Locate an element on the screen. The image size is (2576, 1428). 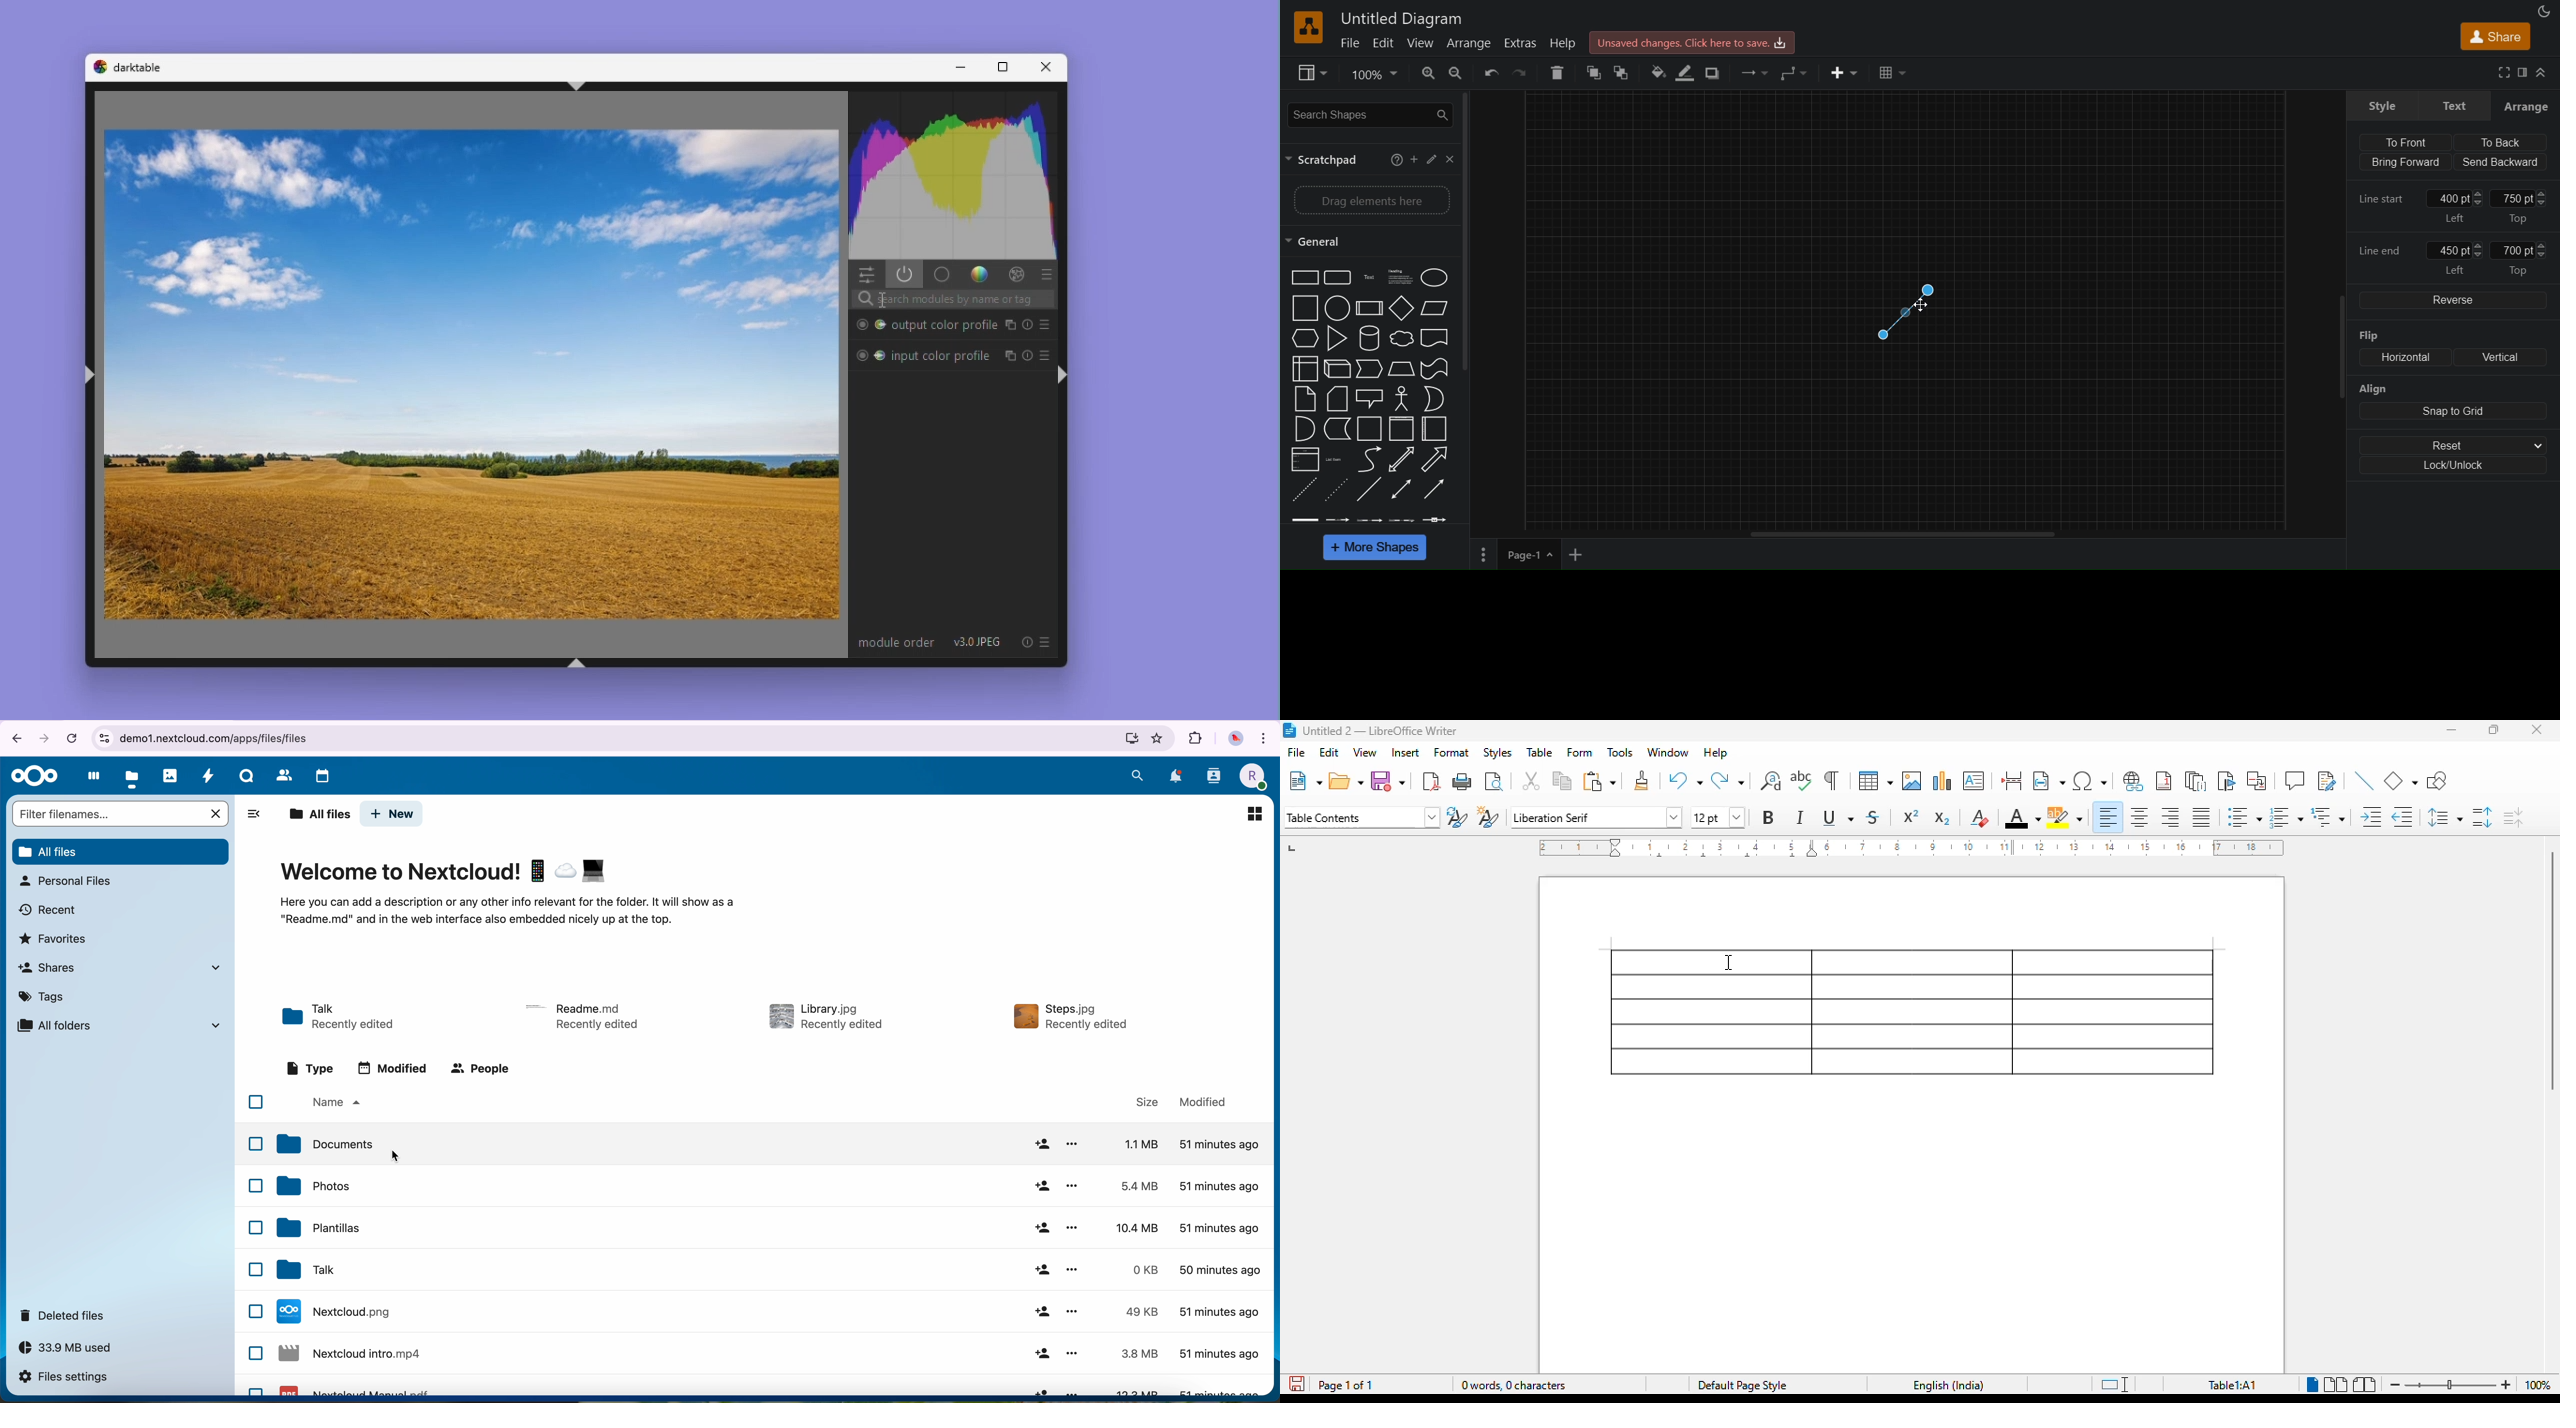
character highlighting color is located at coordinates (2065, 817).